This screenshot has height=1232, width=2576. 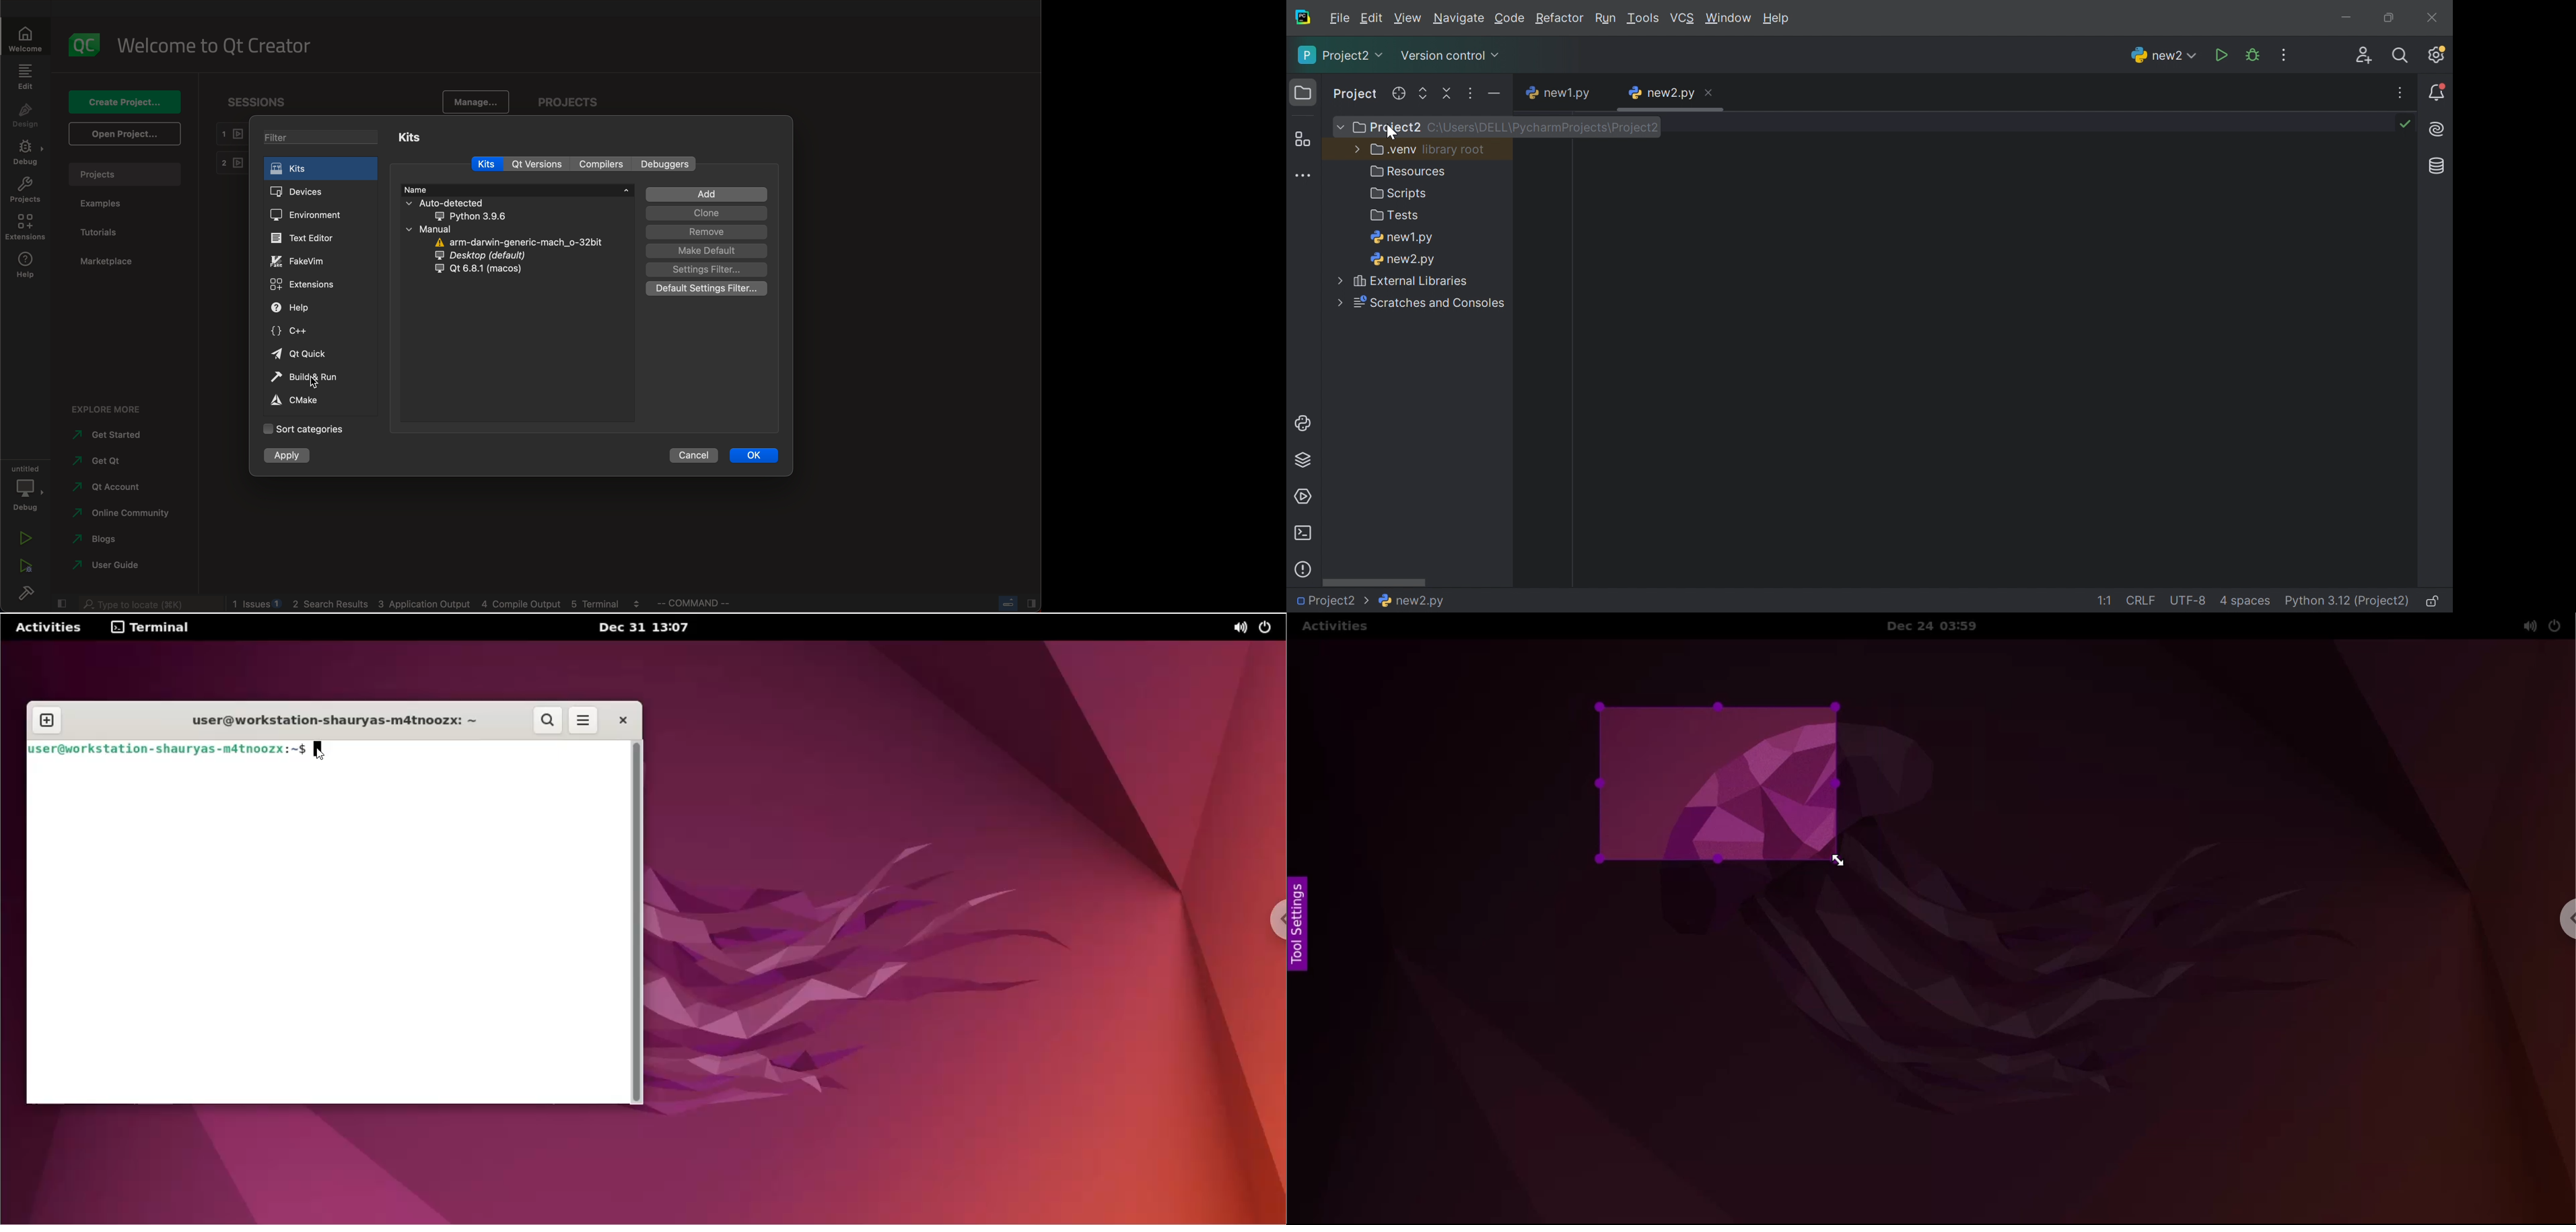 What do you see at coordinates (707, 232) in the screenshot?
I see `remove` at bounding box center [707, 232].